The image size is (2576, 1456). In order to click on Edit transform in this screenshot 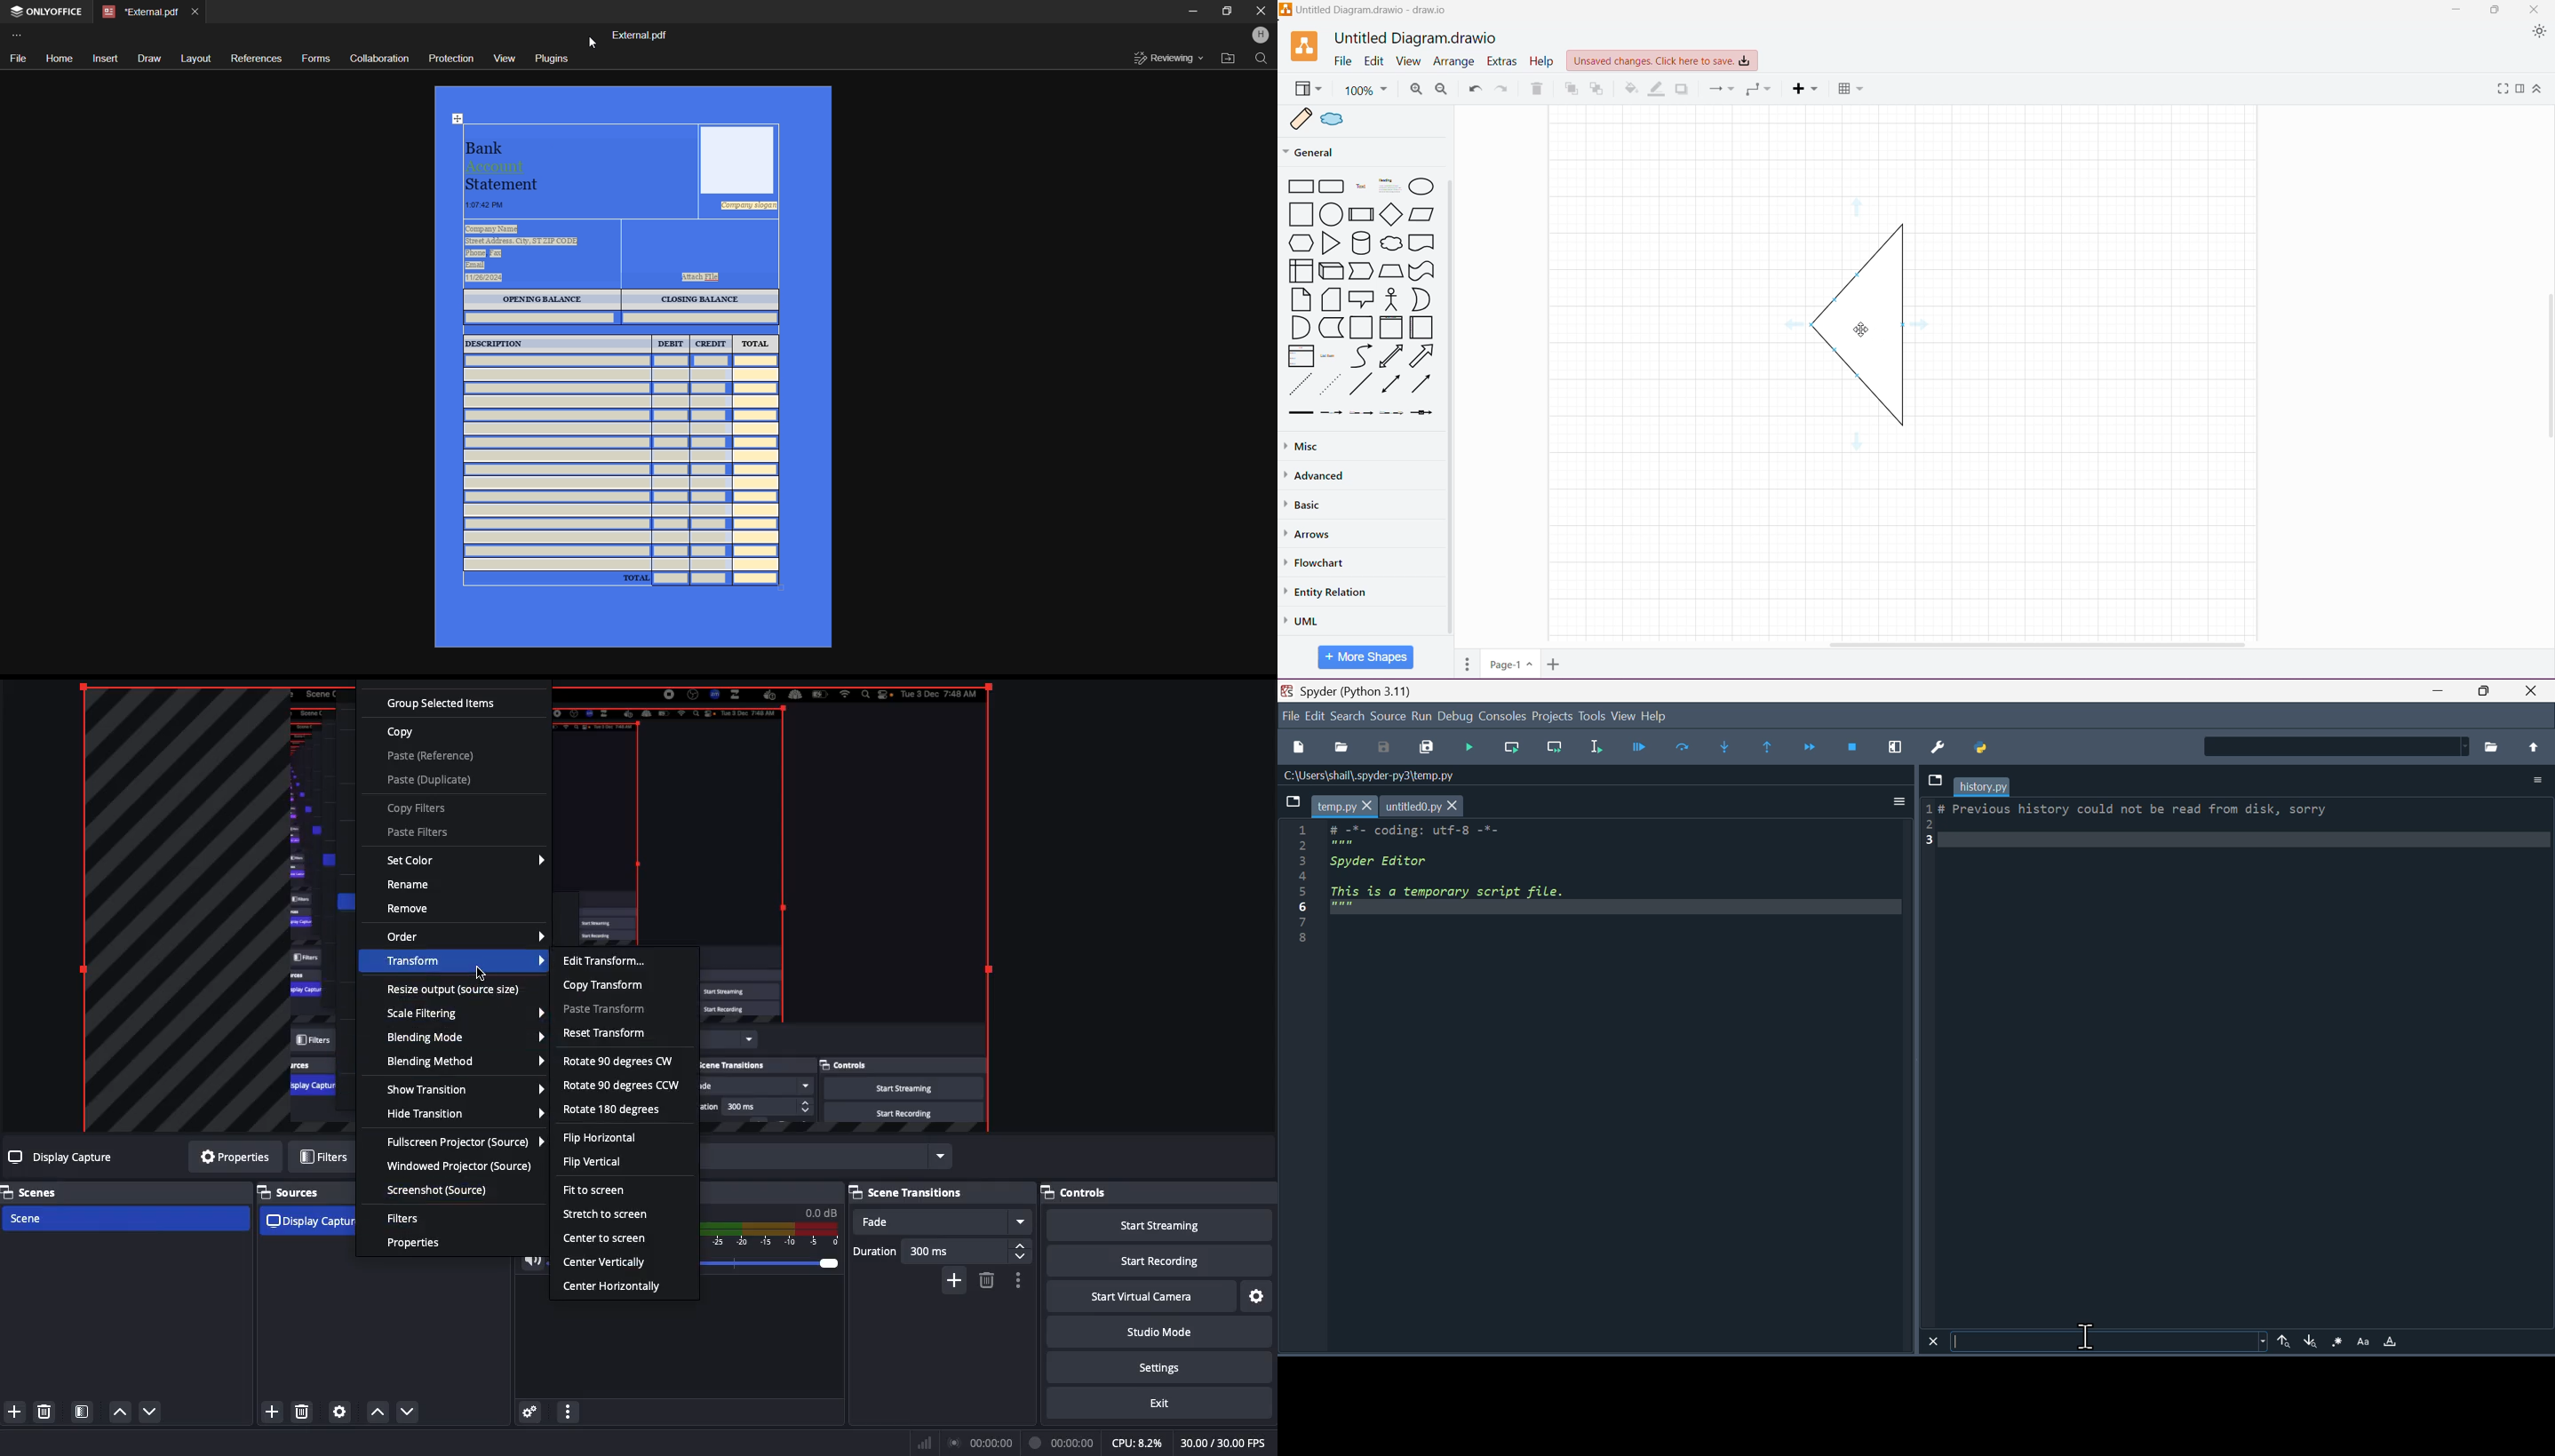, I will do `click(609, 961)`.